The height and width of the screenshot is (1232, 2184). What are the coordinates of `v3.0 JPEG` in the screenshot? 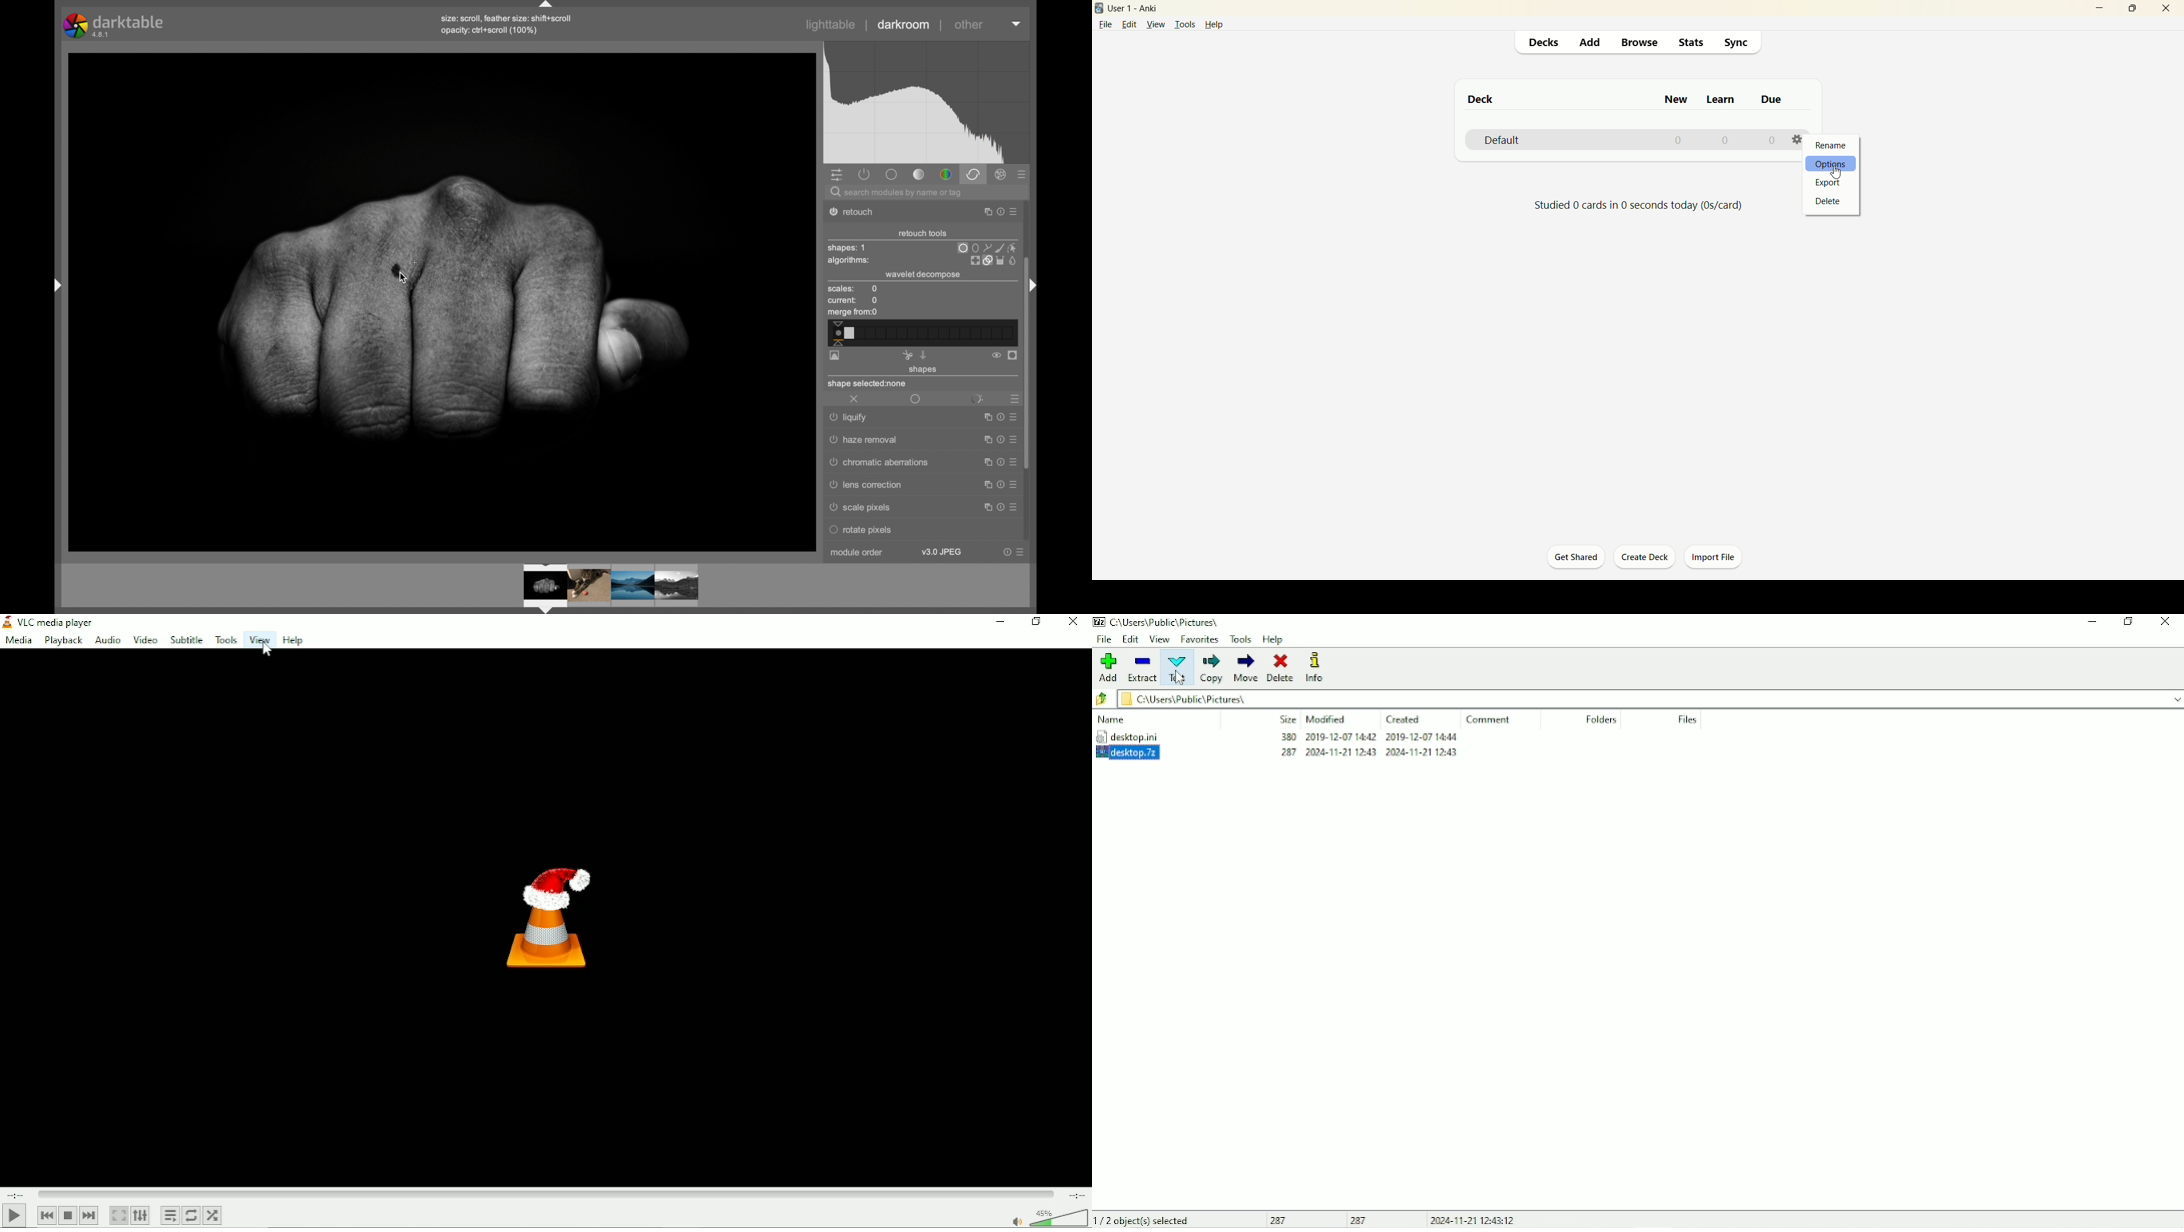 It's located at (942, 552).